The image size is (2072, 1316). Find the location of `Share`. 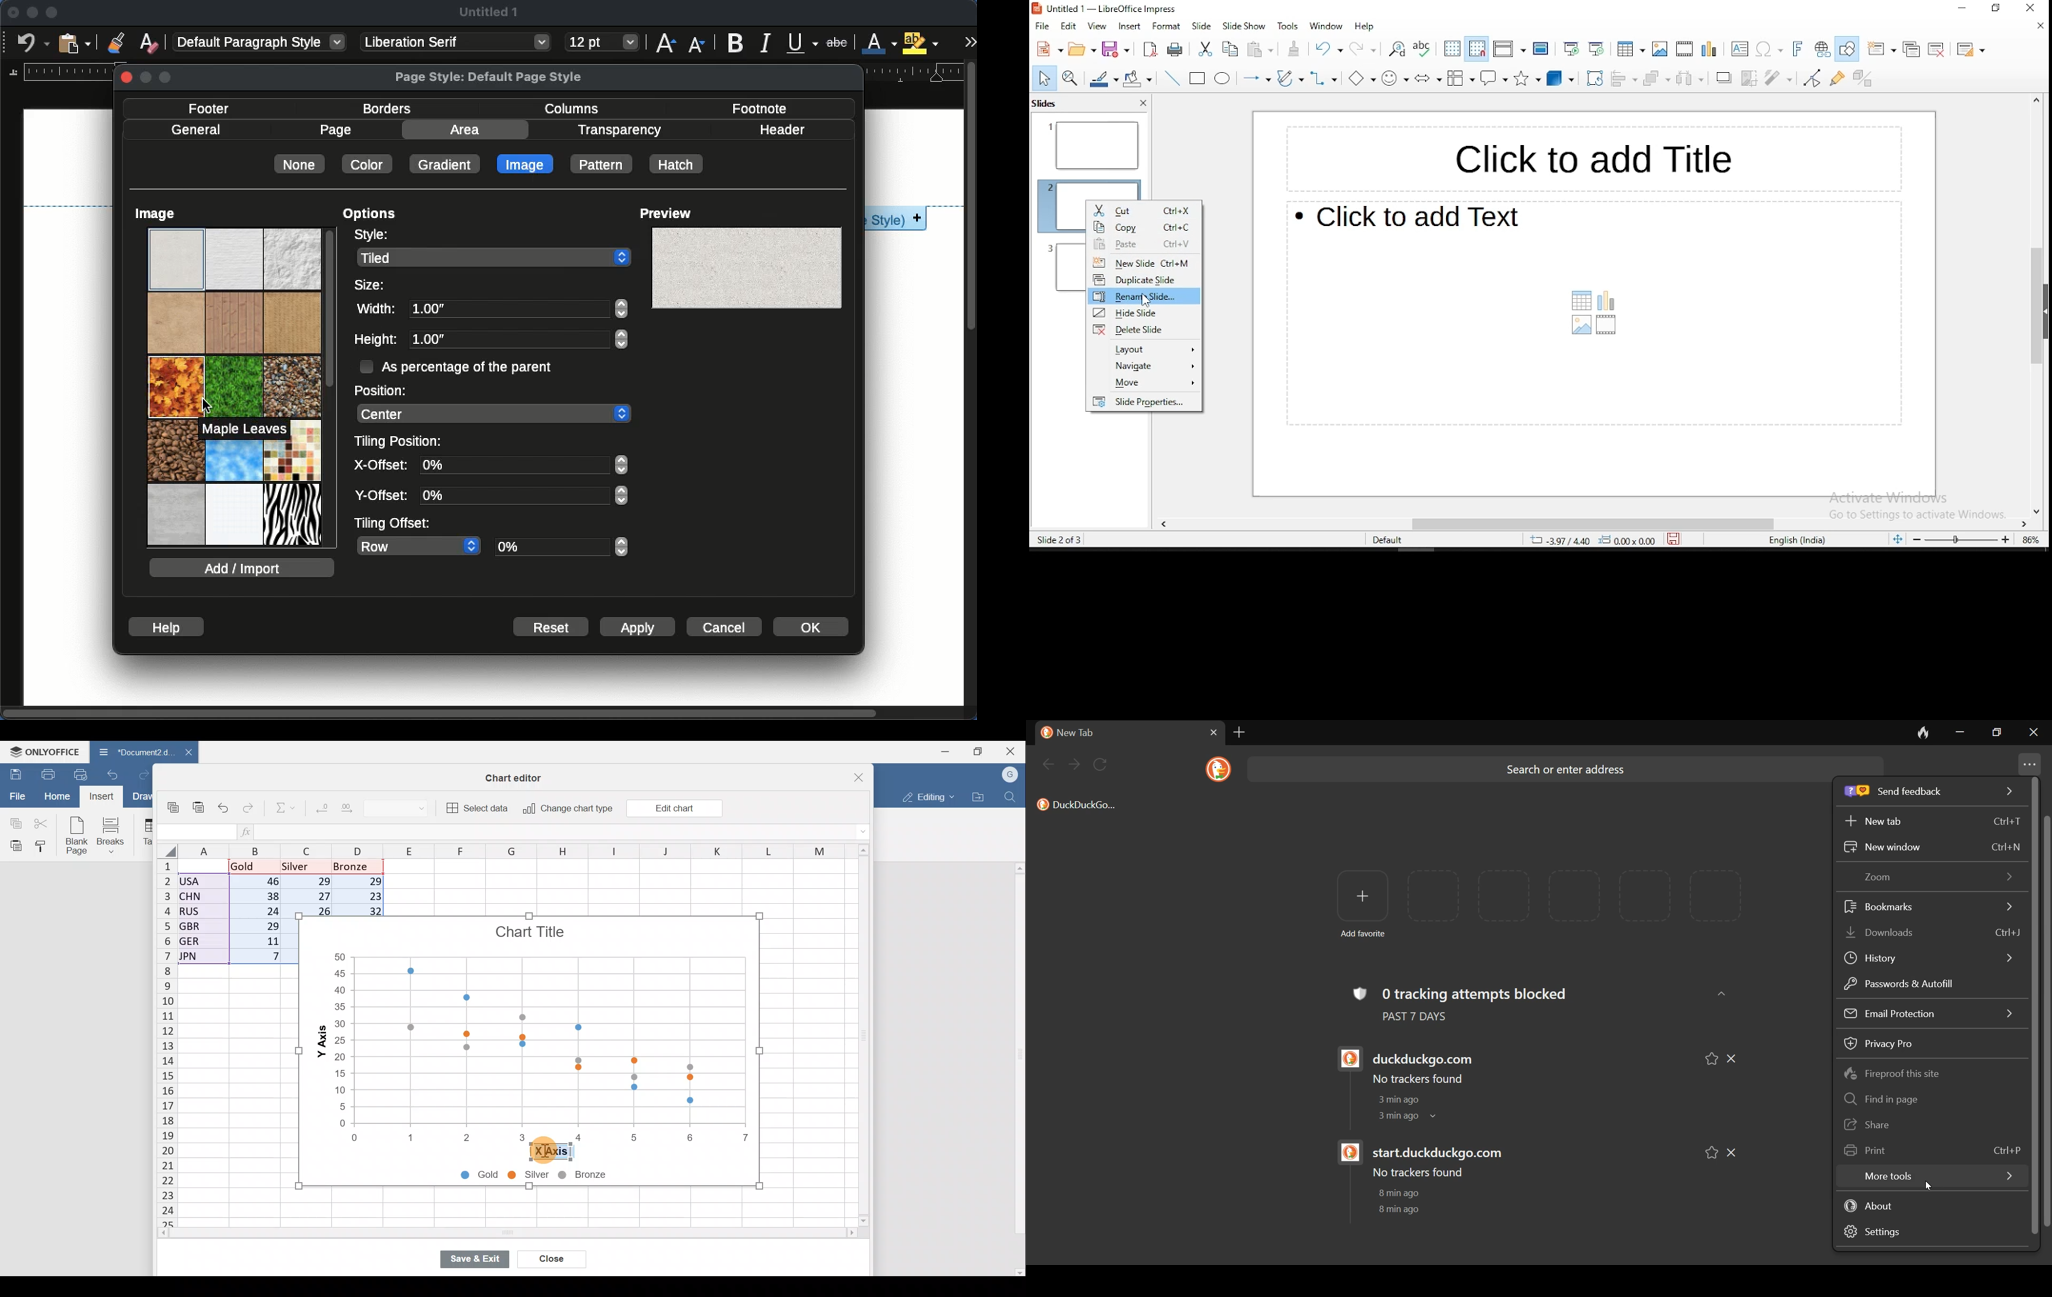

Share is located at coordinates (1875, 1124).